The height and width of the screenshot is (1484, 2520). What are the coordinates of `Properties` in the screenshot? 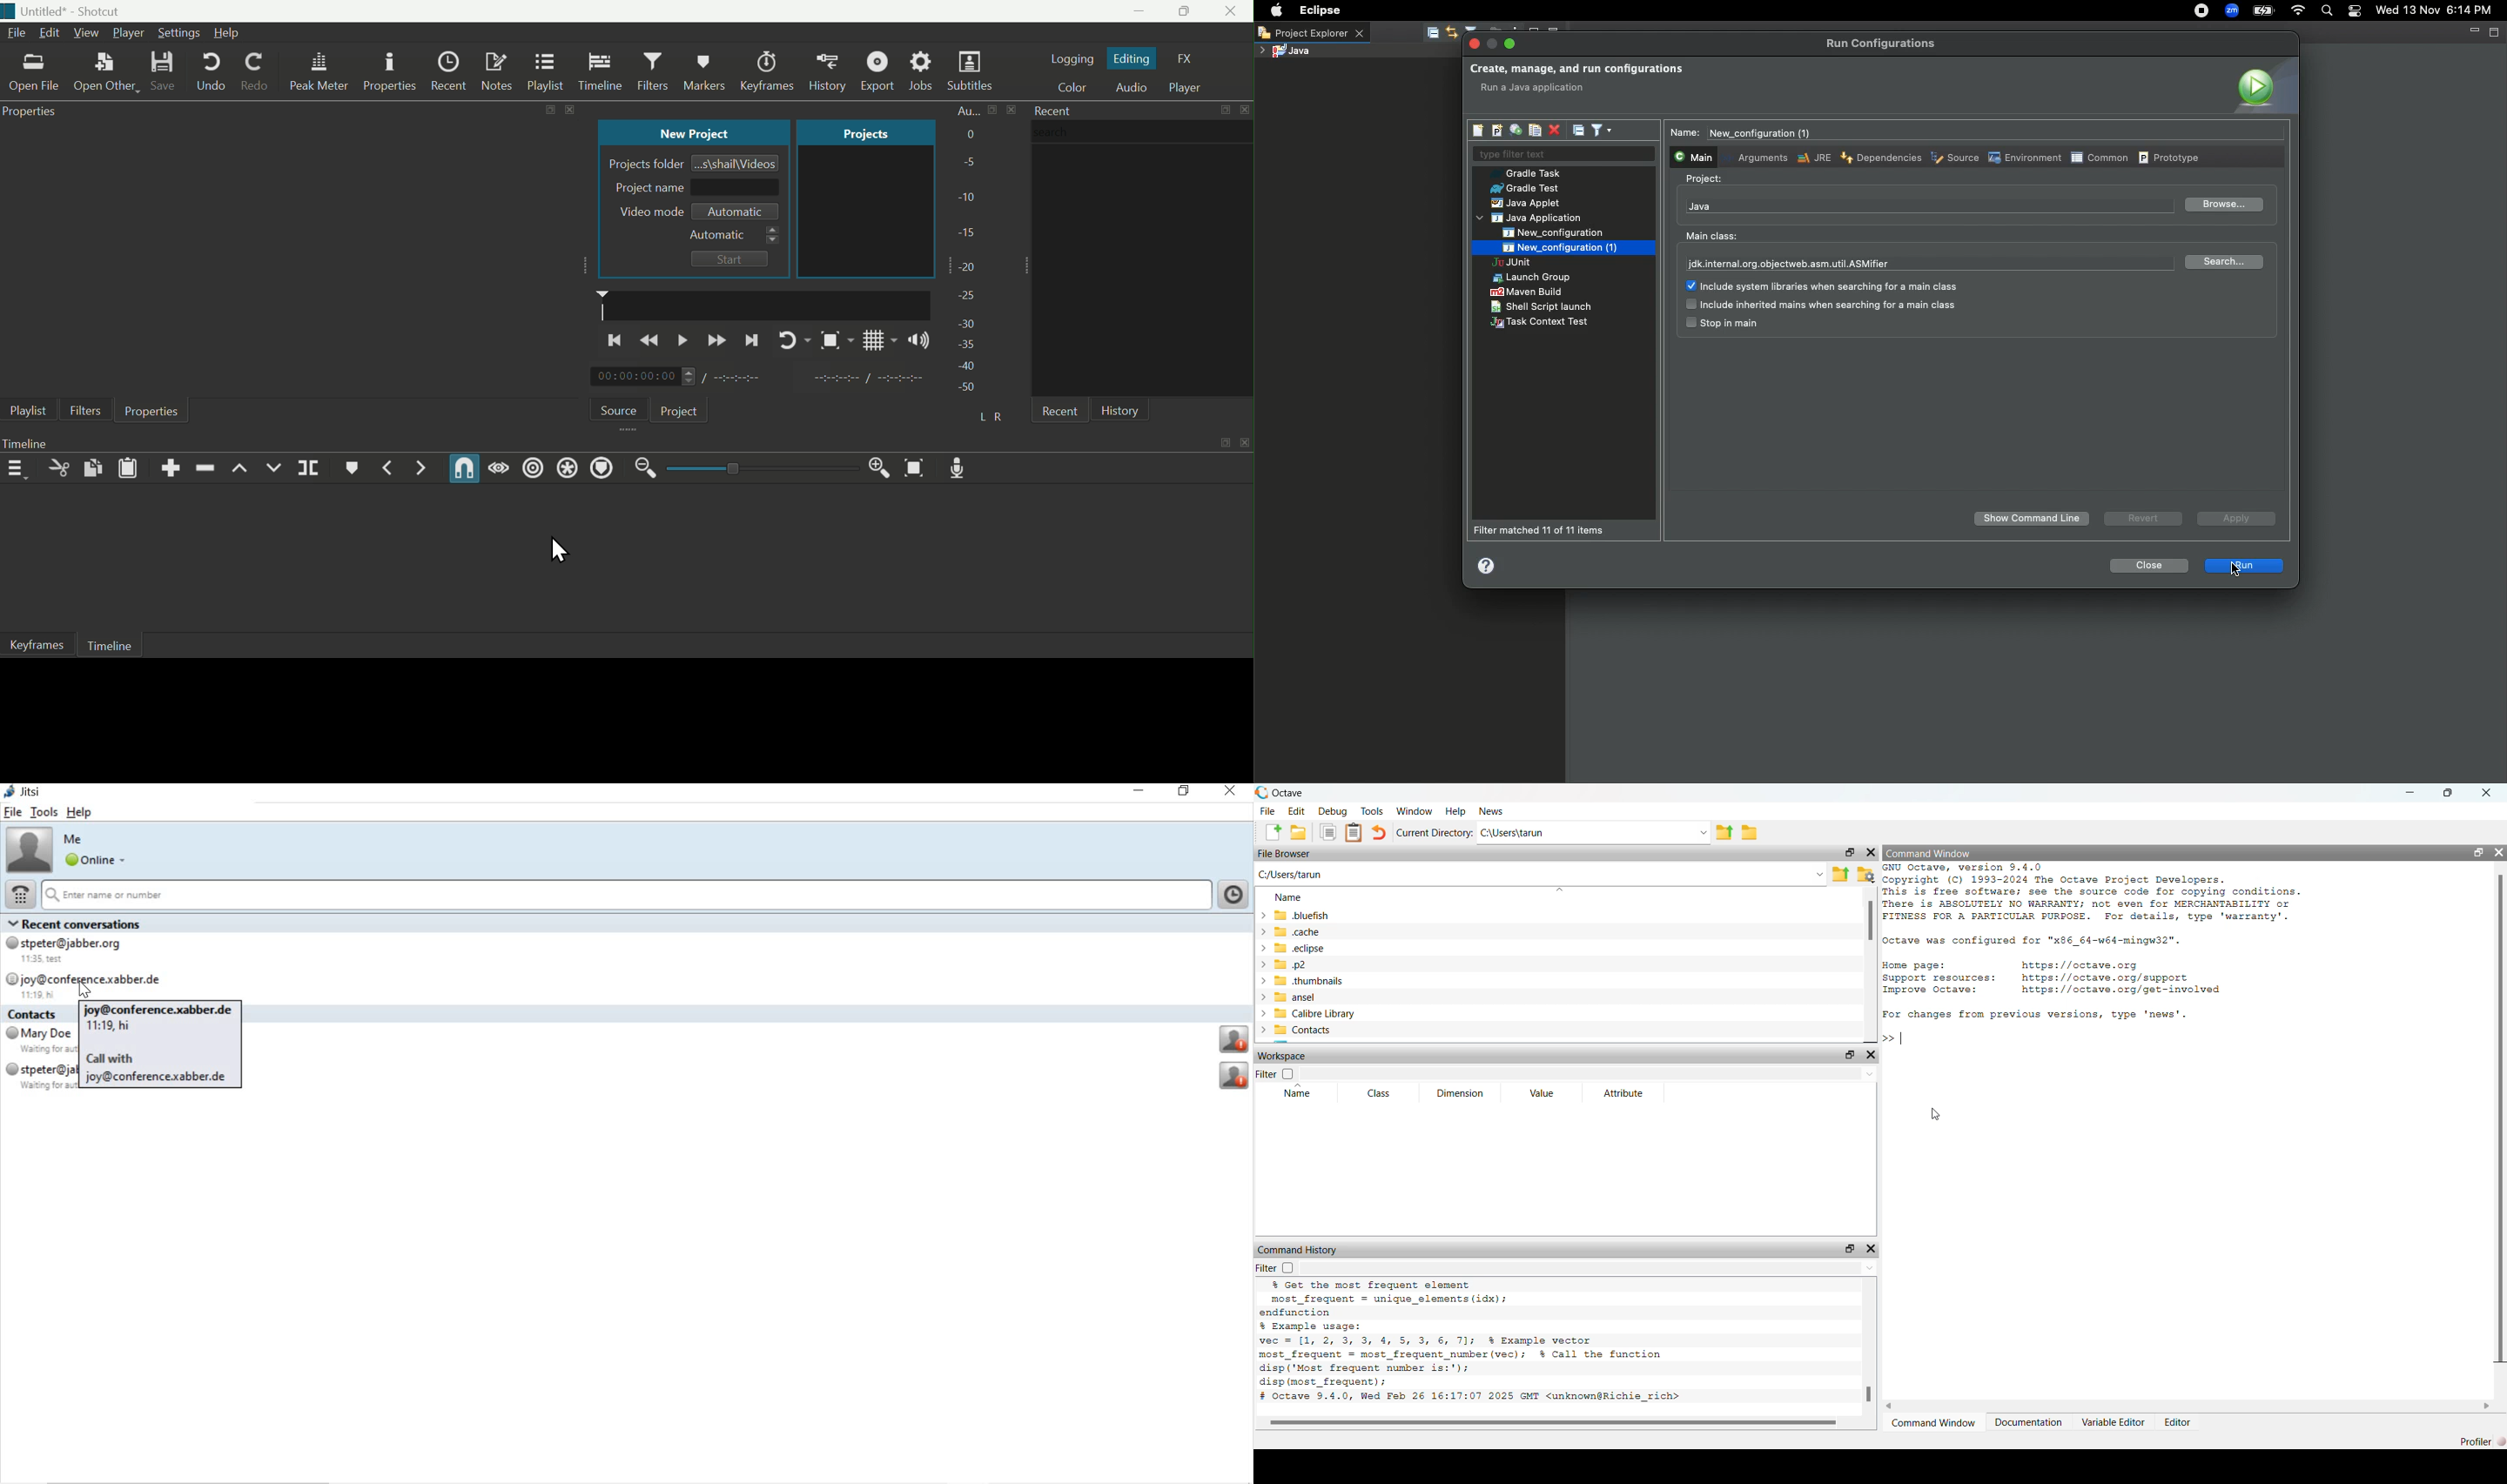 It's located at (152, 411).